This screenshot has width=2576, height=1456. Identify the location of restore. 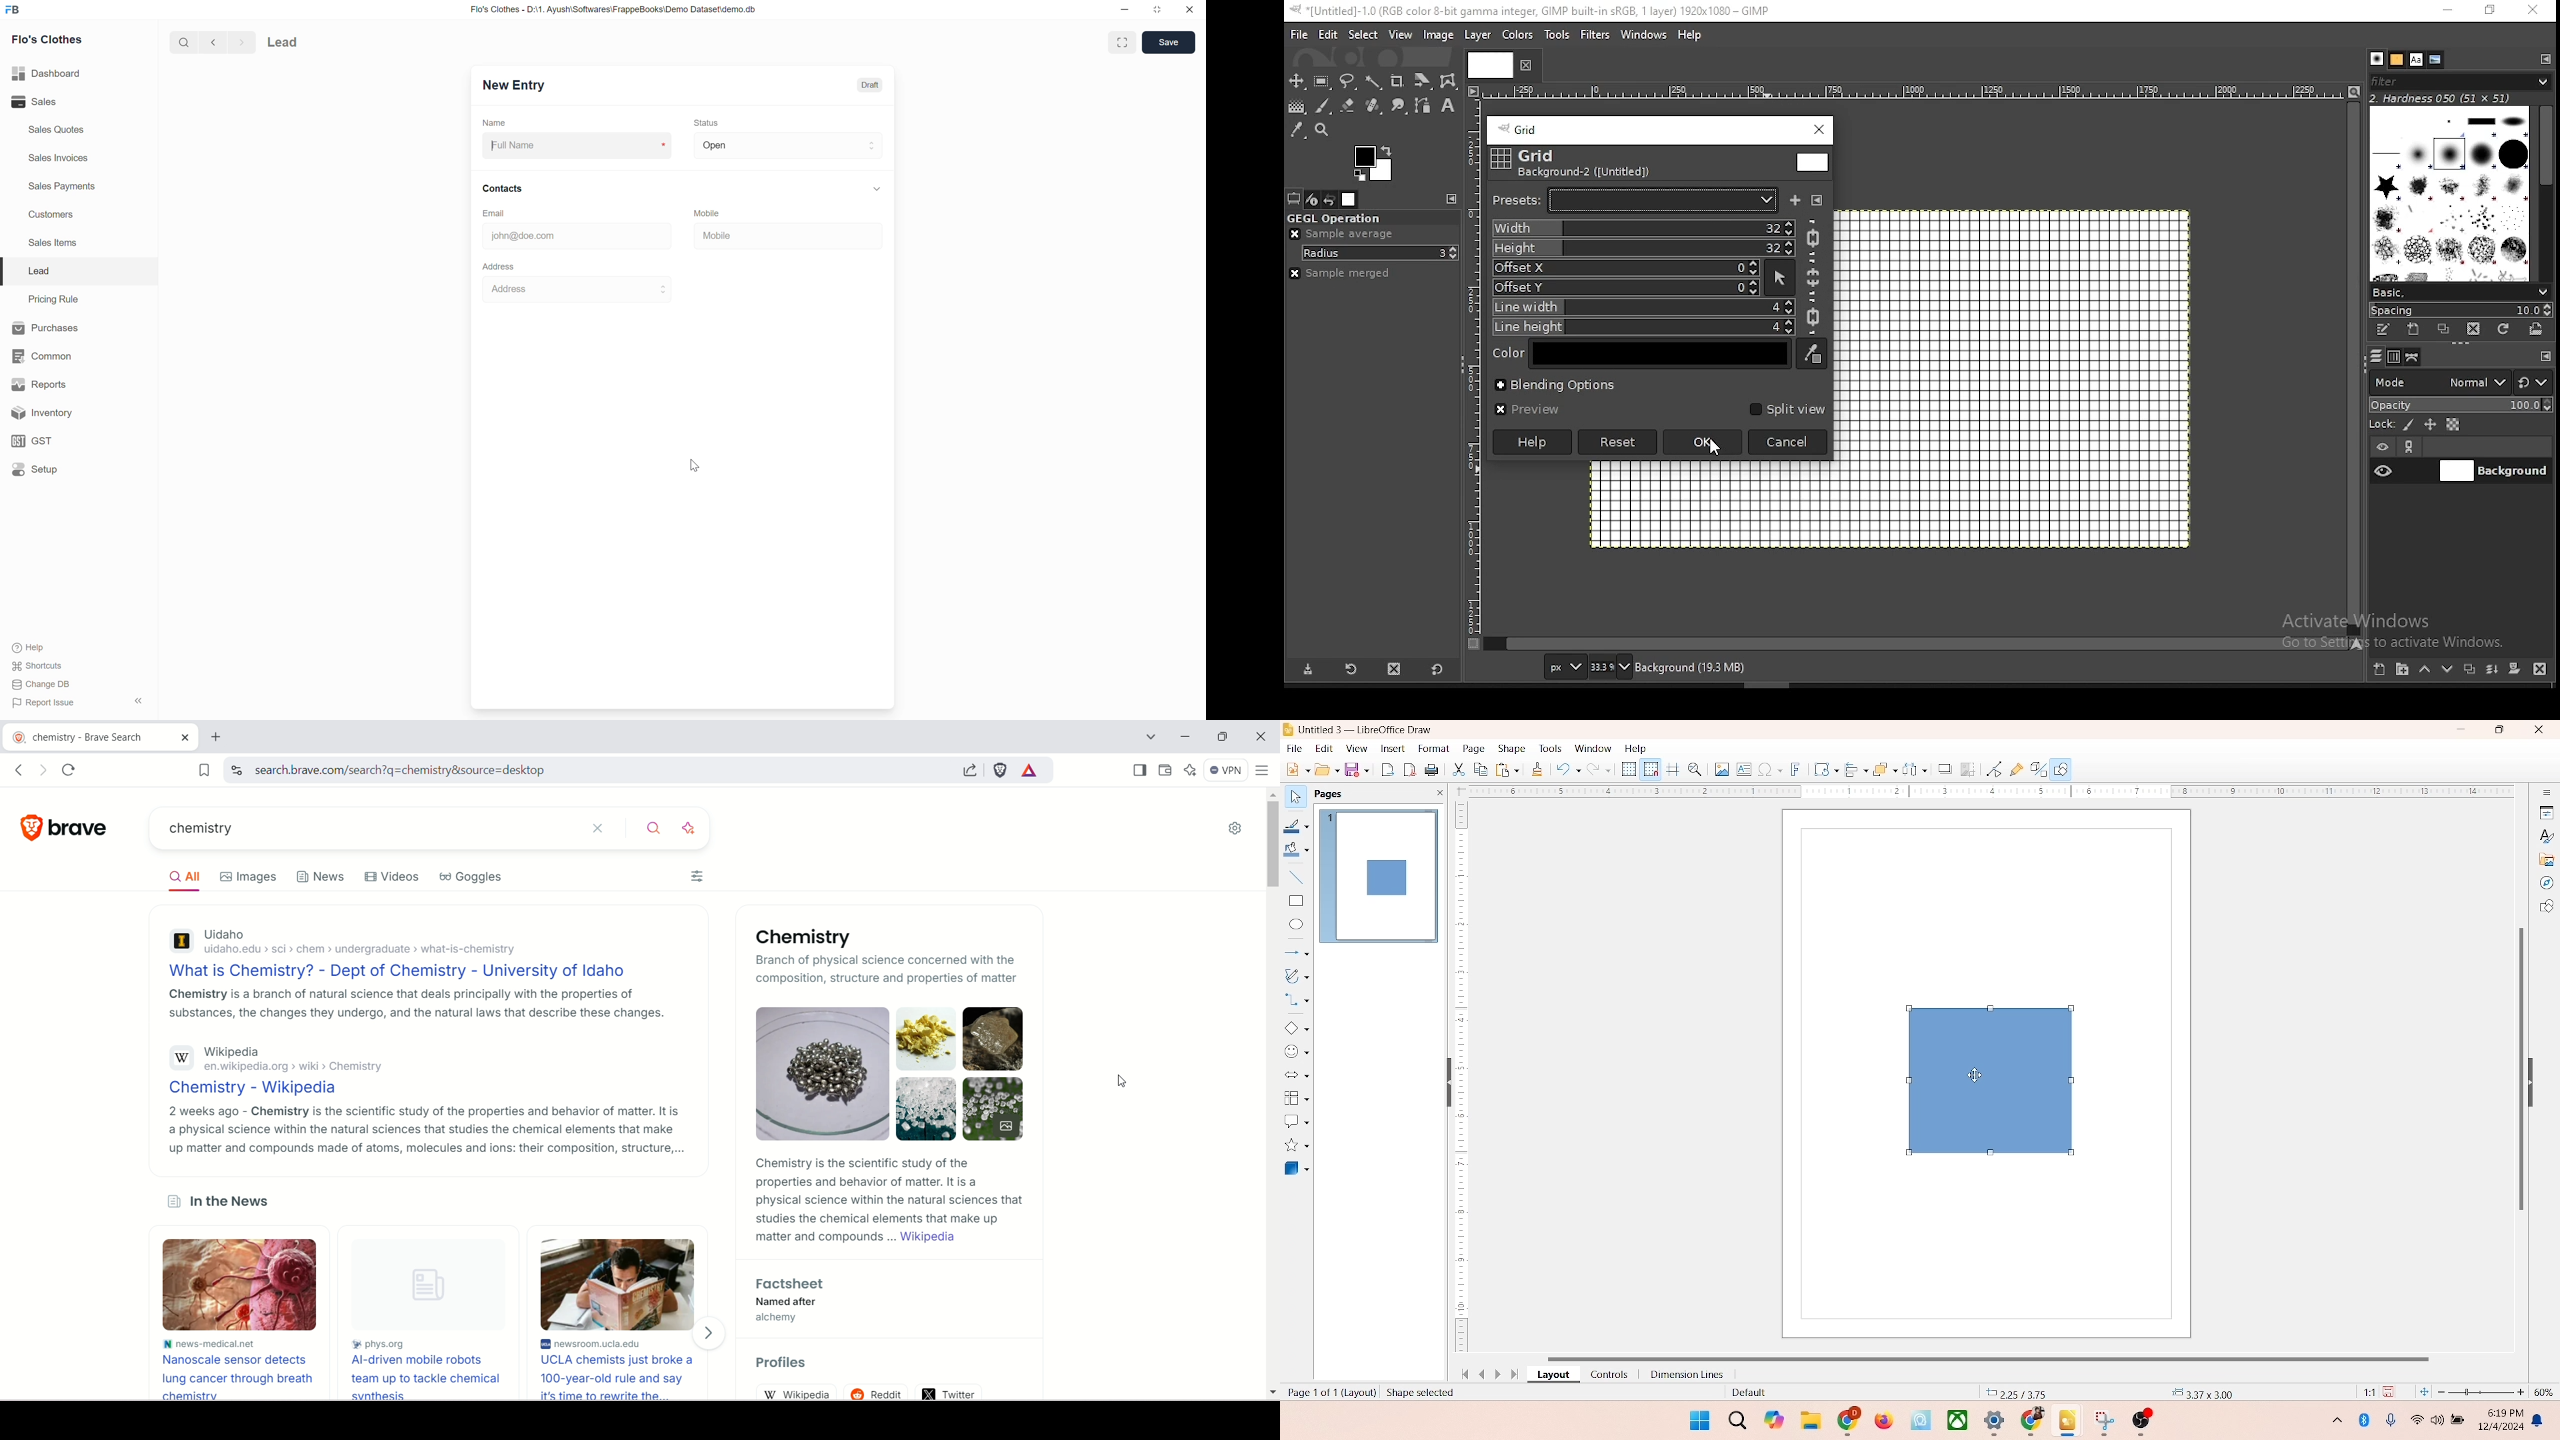
(2493, 10).